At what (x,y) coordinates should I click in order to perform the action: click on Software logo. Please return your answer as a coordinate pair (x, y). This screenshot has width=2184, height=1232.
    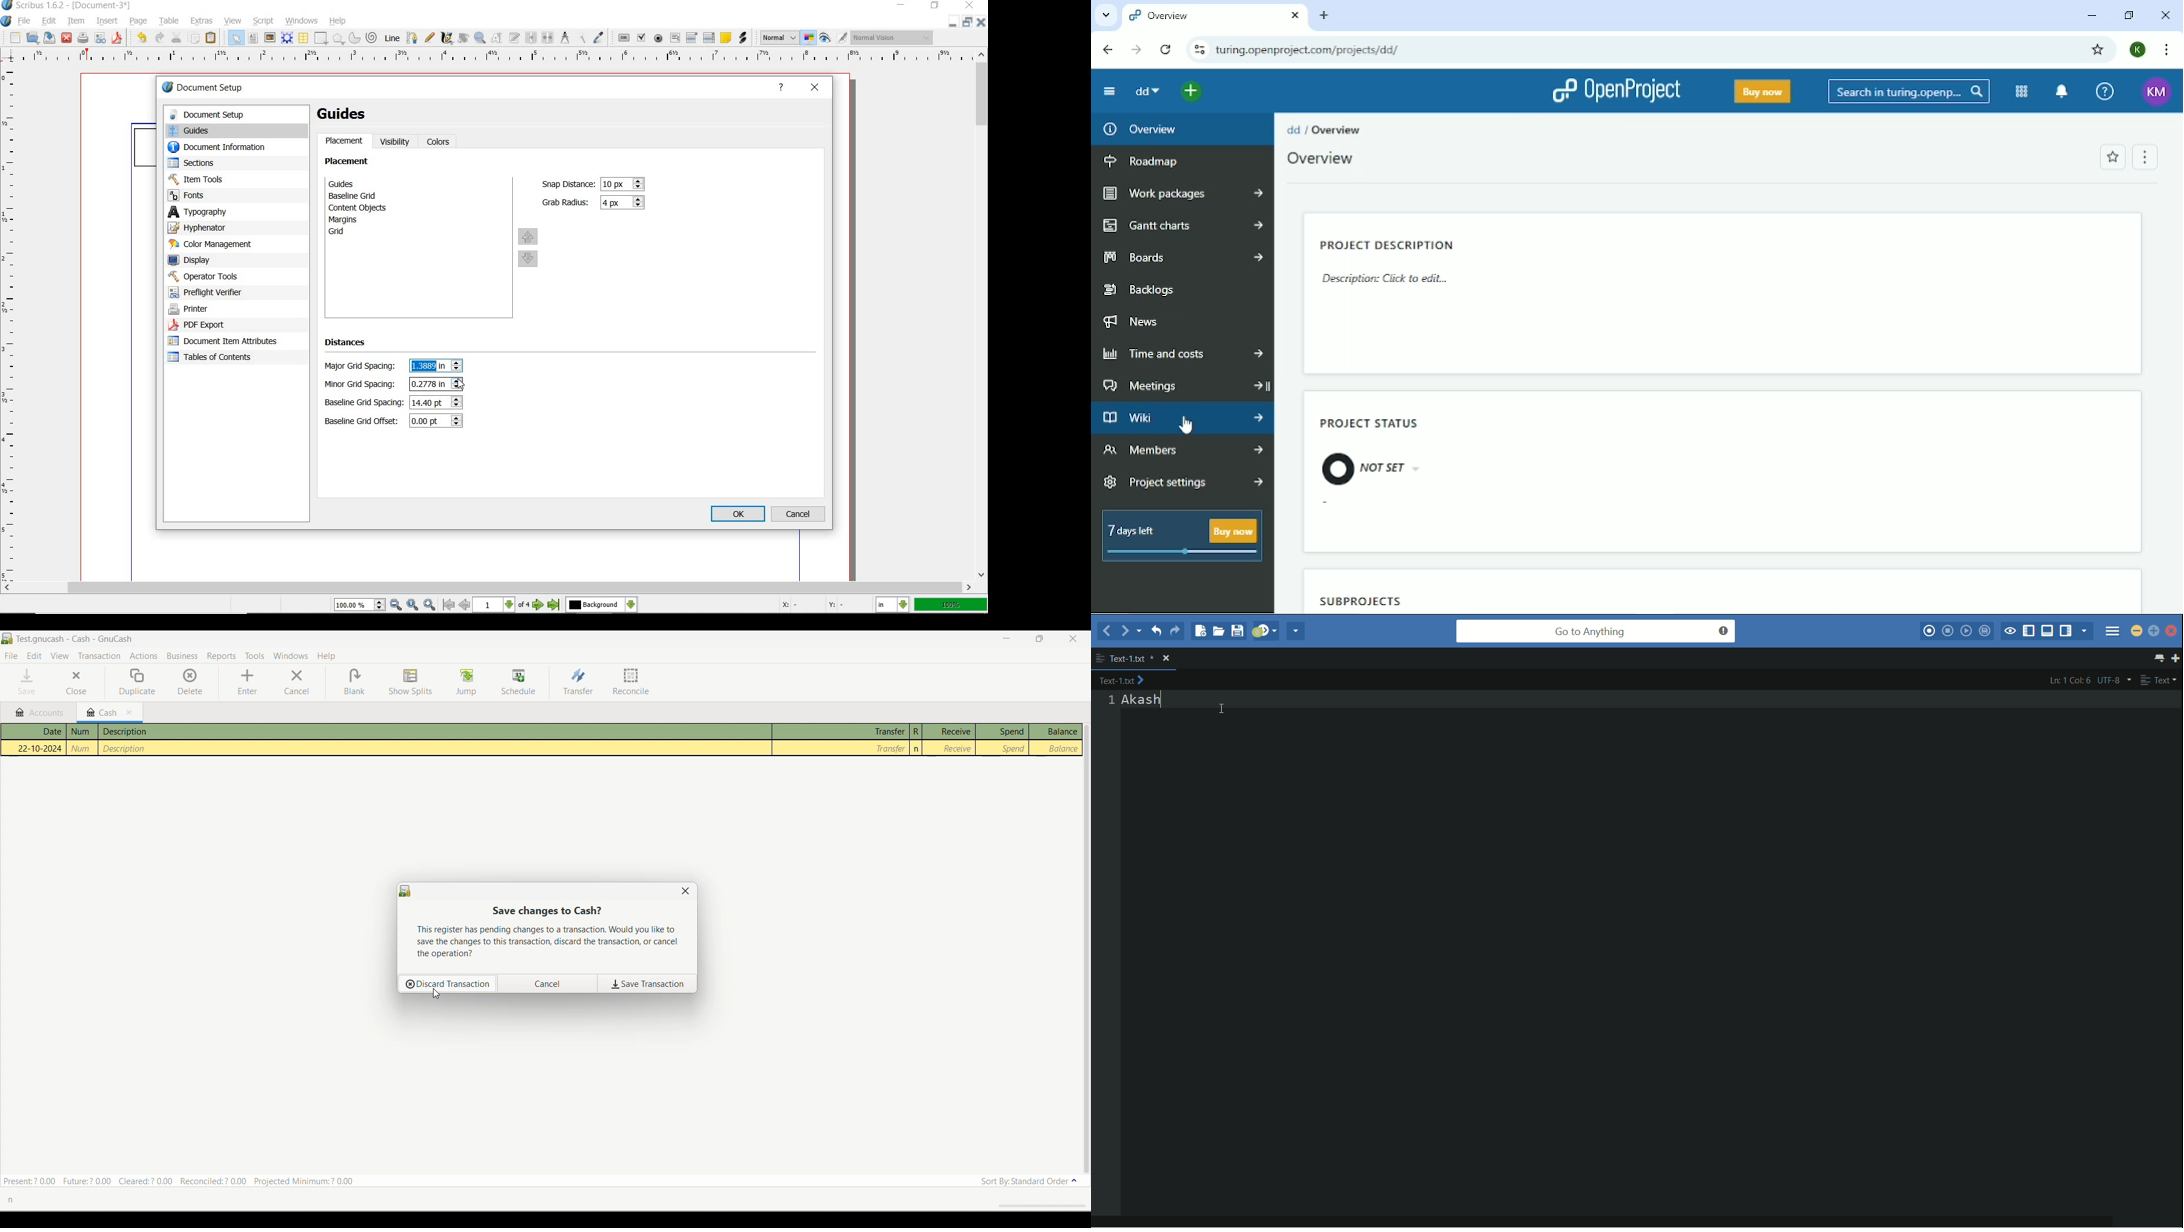
    Looking at the image, I should click on (7, 638).